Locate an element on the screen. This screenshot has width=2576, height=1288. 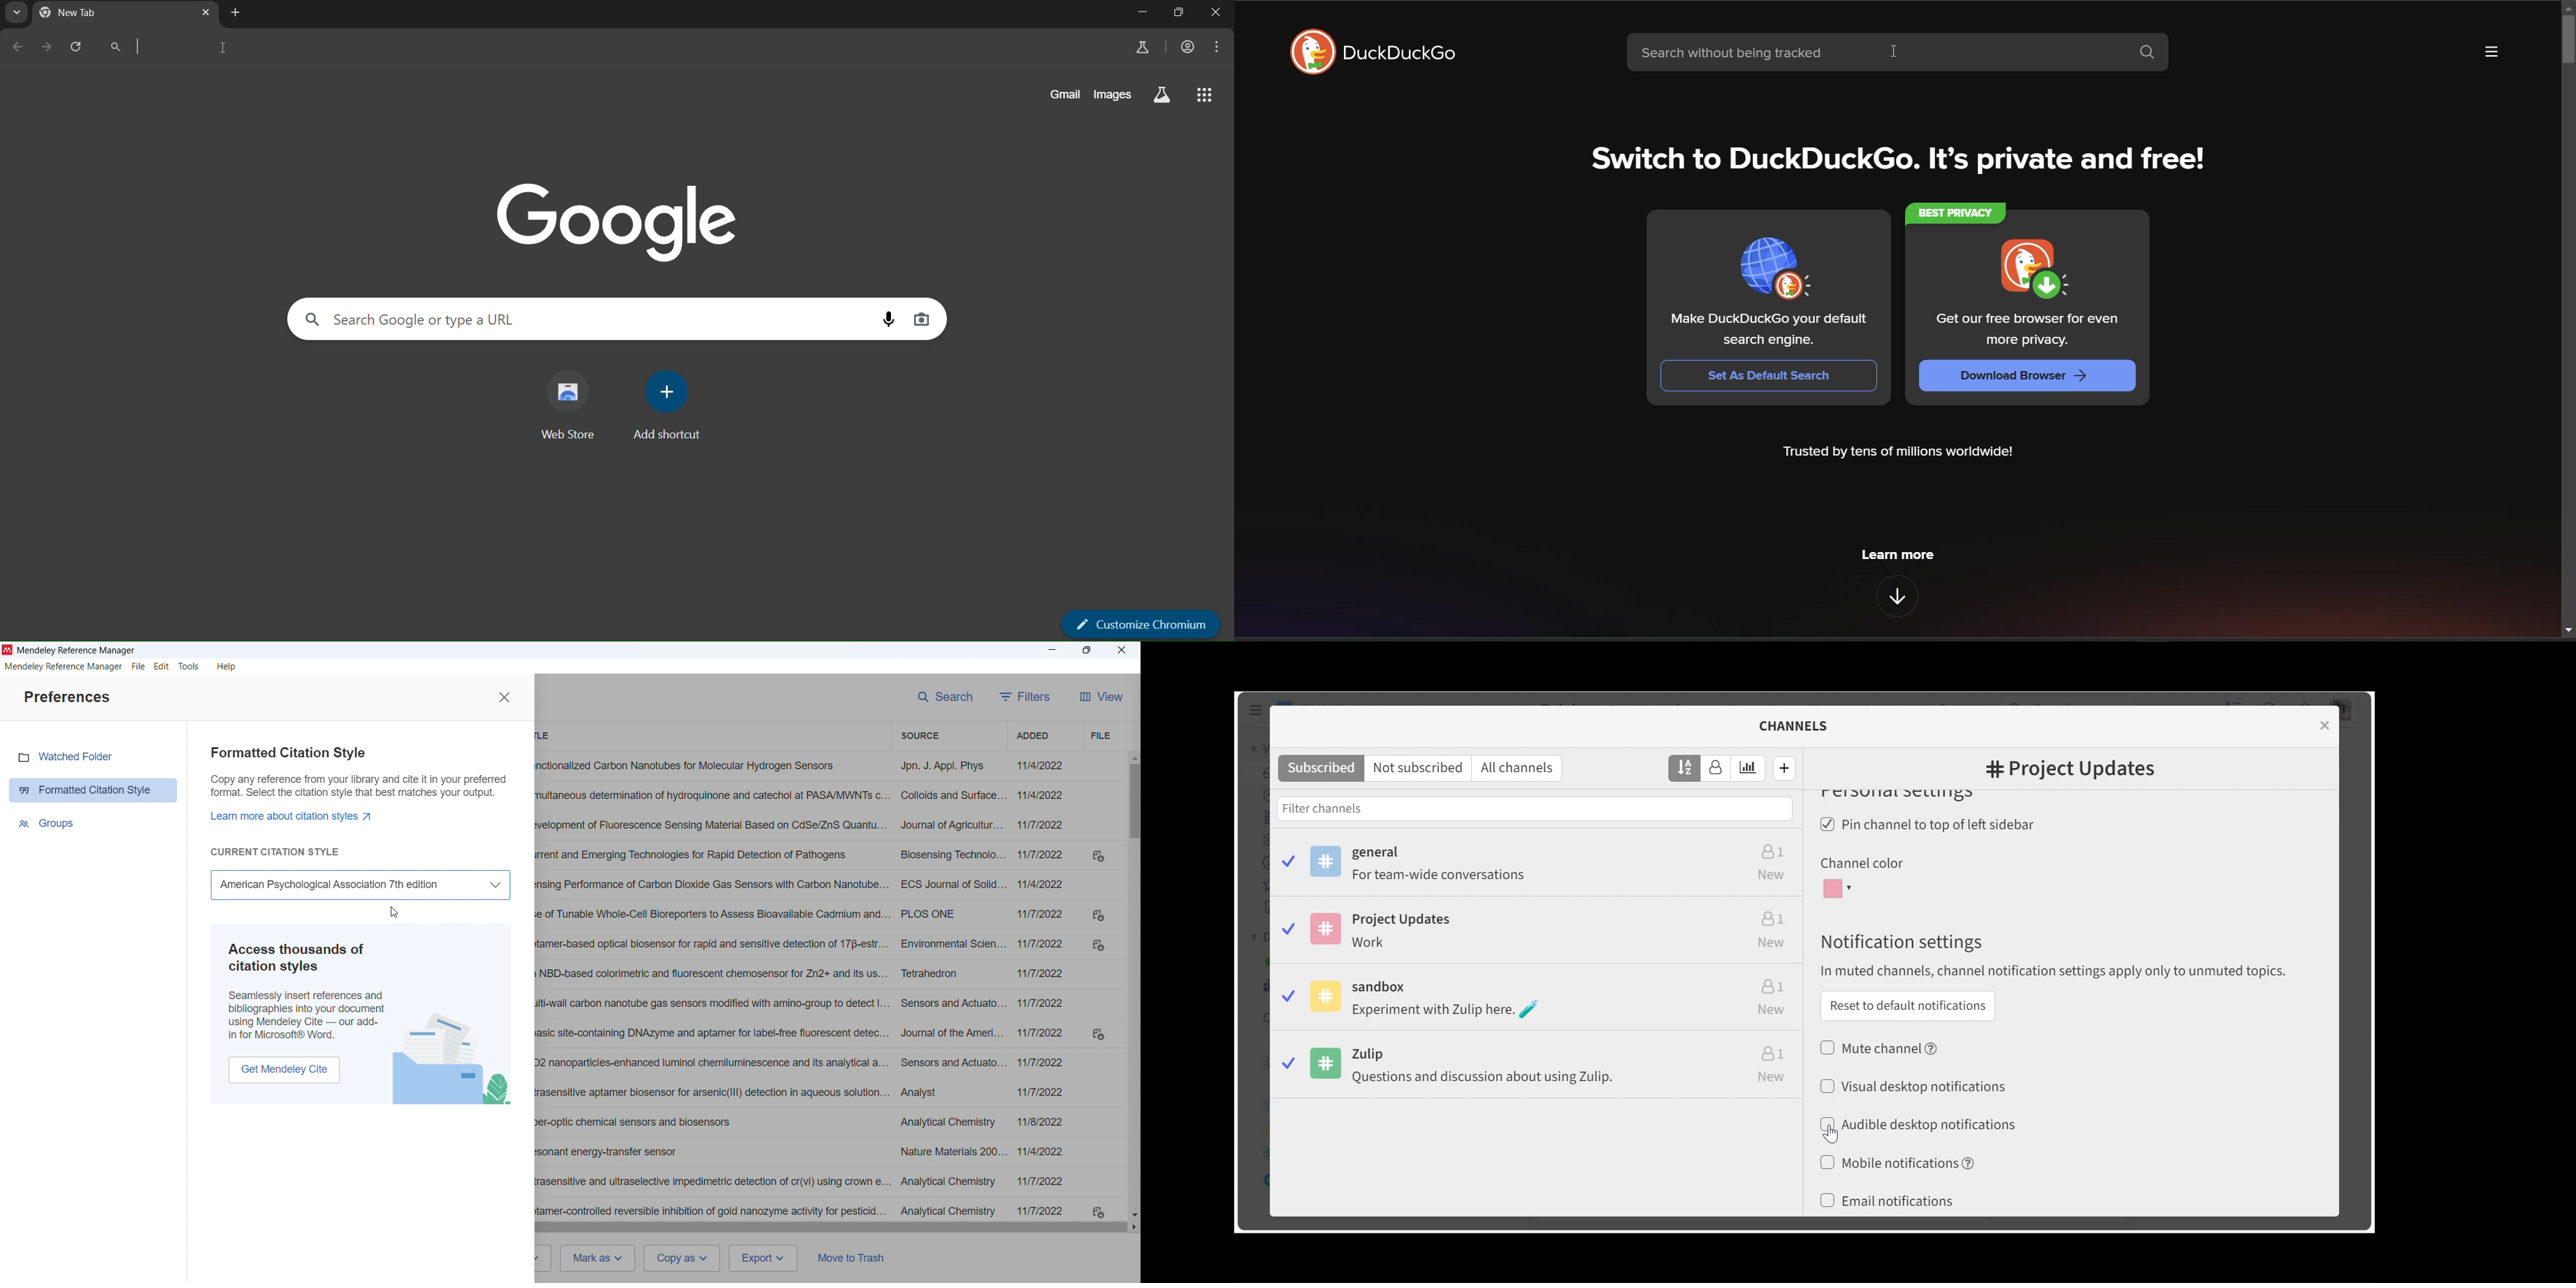
Export  is located at coordinates (764, 1259).